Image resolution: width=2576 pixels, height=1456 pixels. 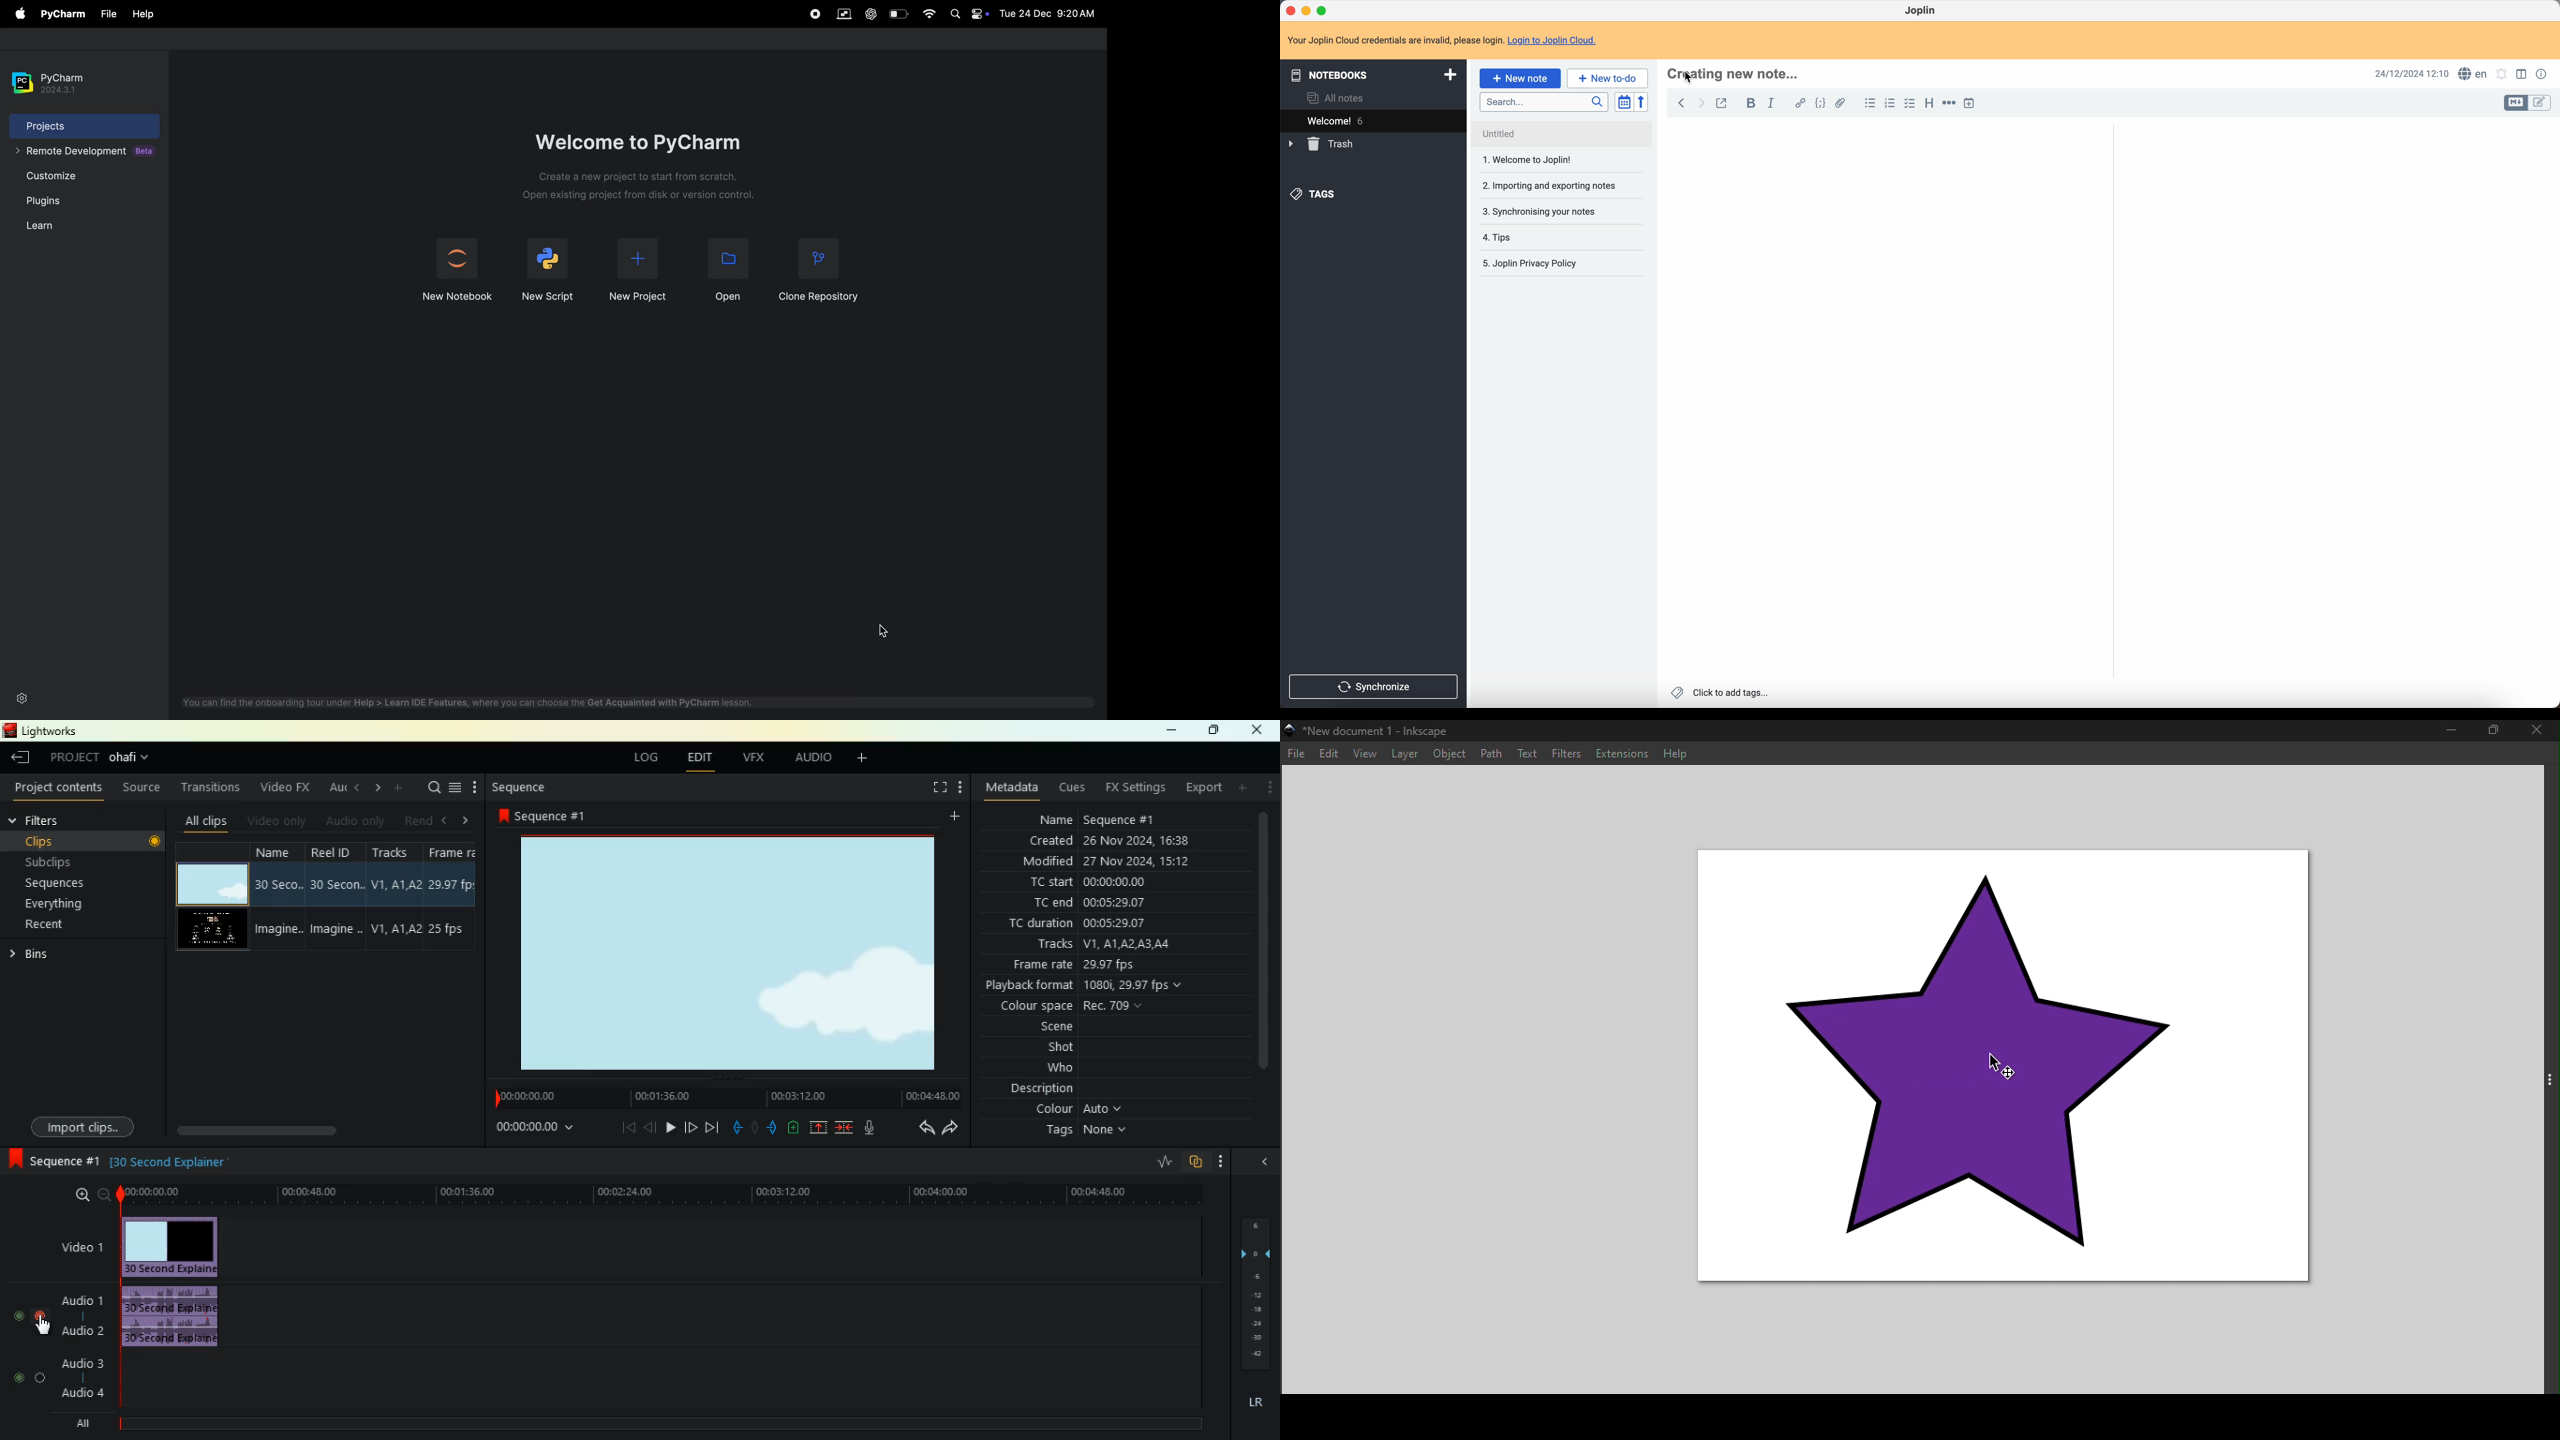 I want to click on video clip title: 30 Second Explainer, so click(x=169, y=1159).